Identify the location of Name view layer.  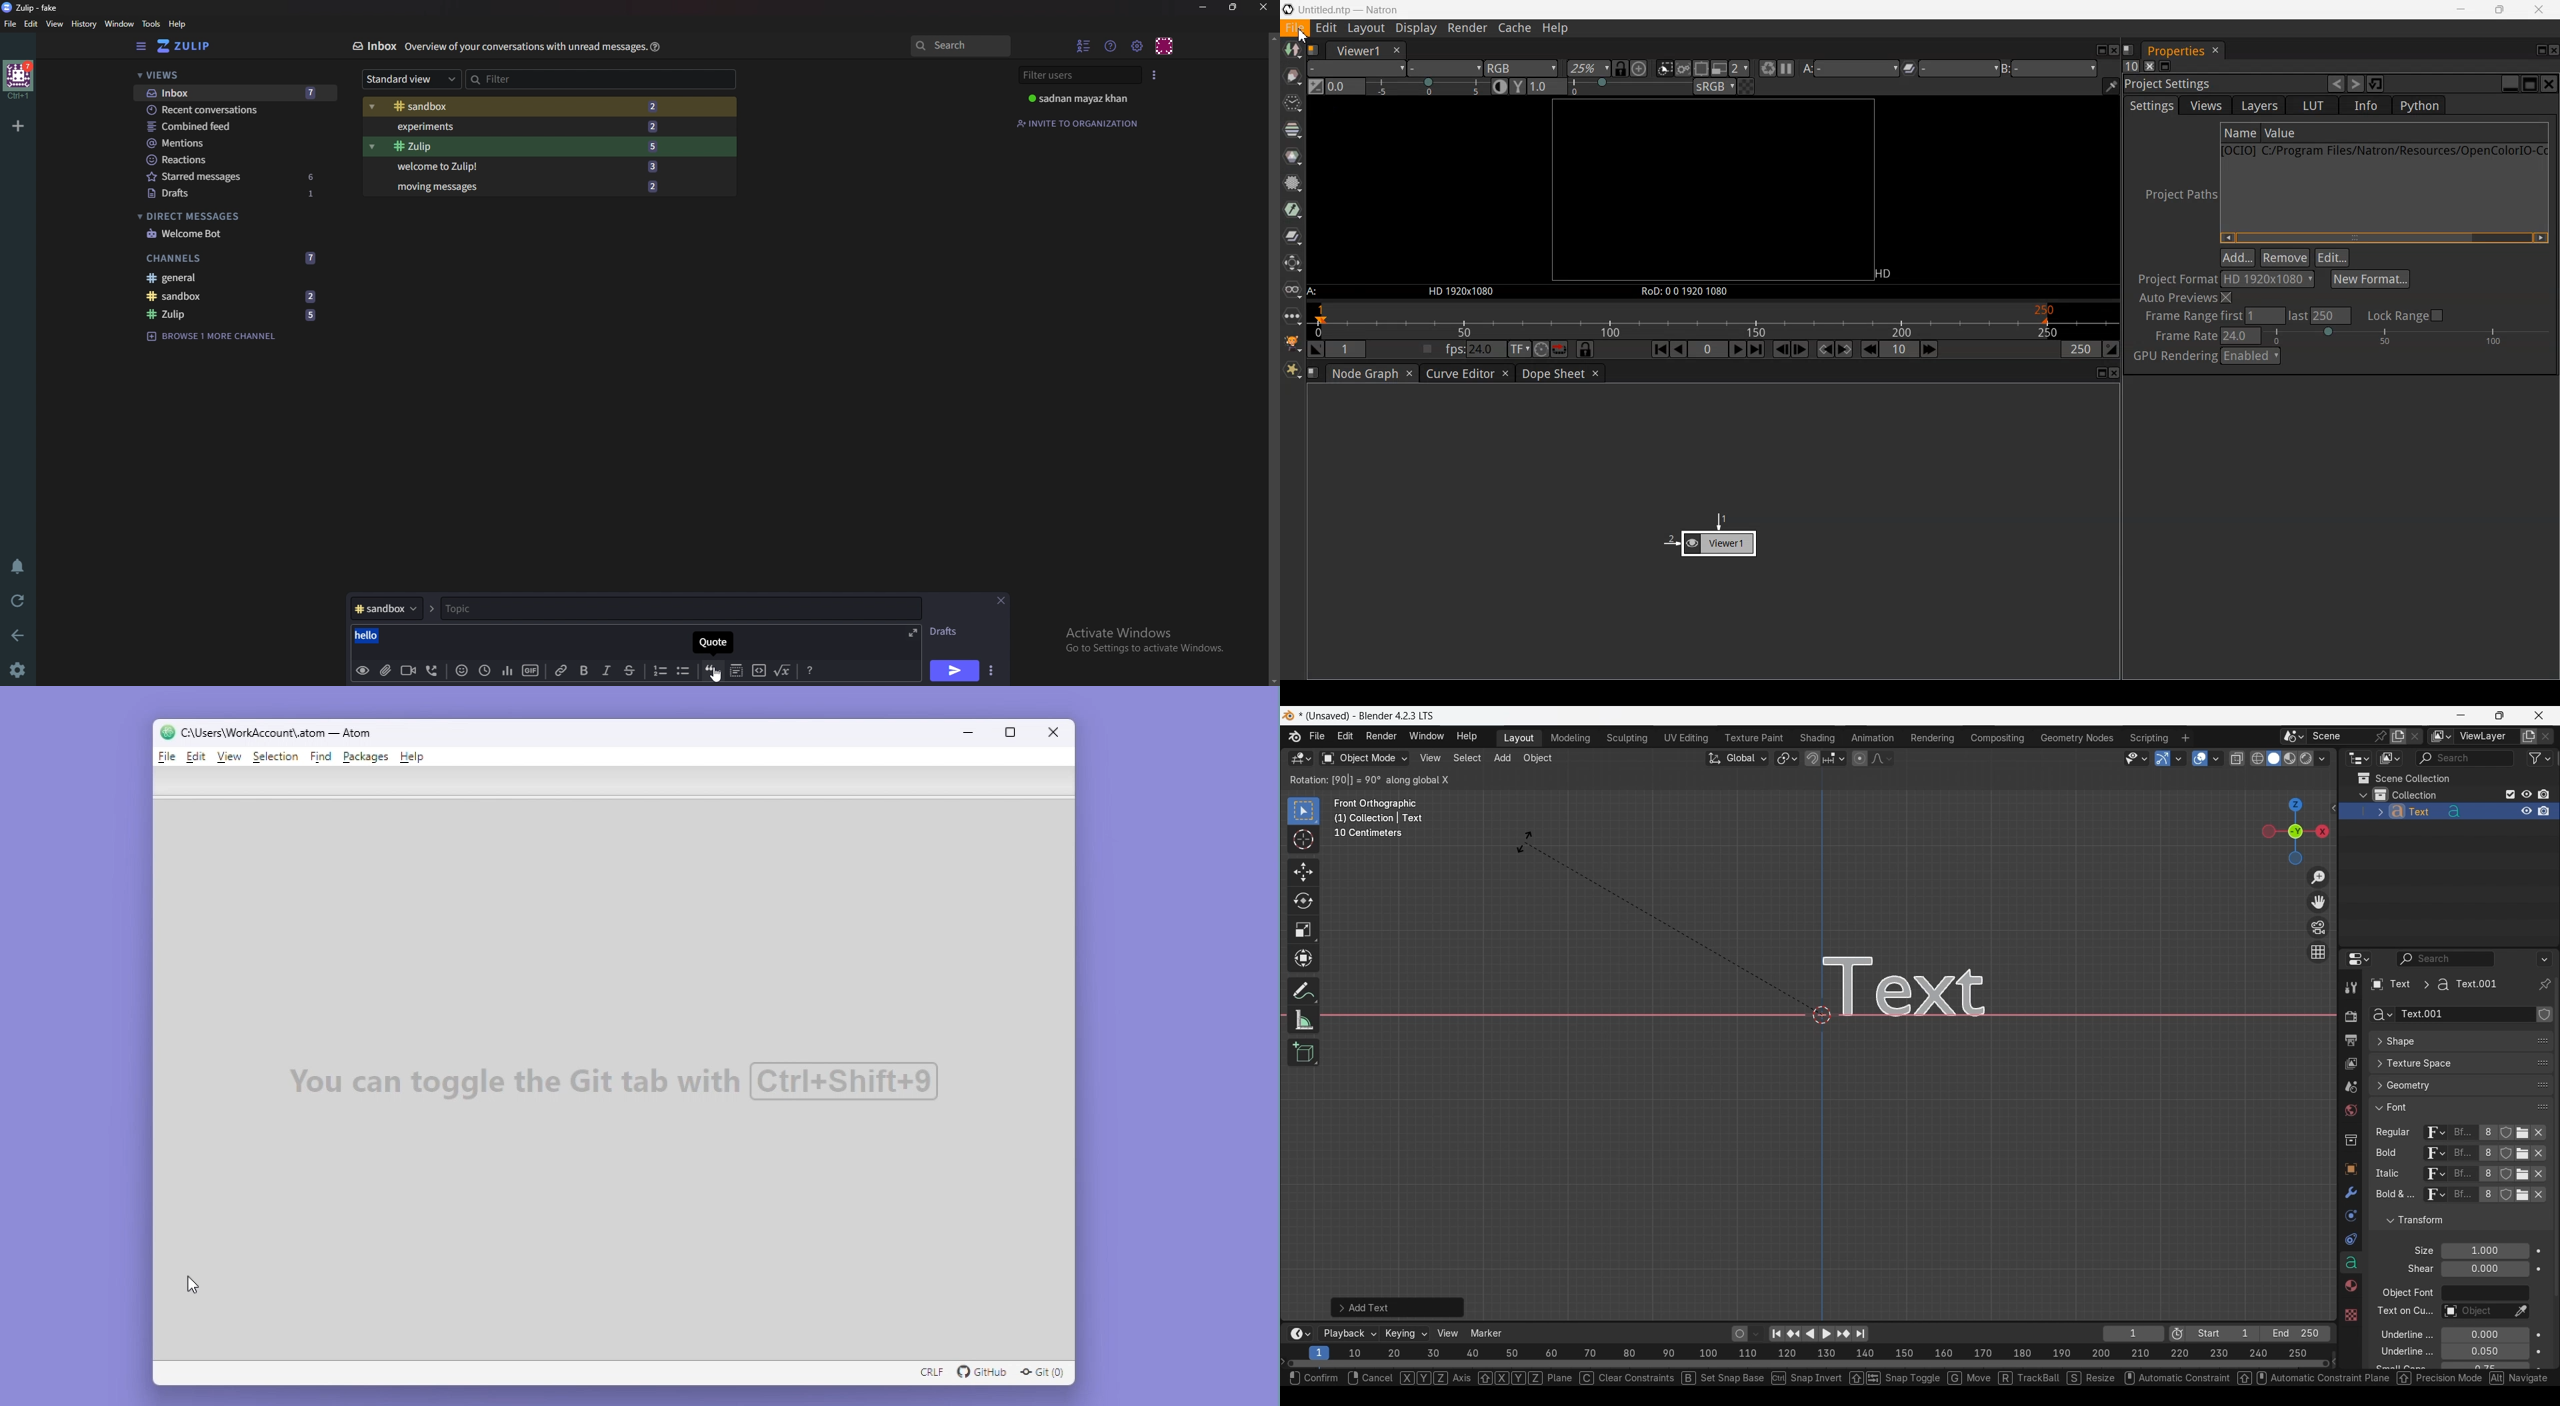
(2487, 737).